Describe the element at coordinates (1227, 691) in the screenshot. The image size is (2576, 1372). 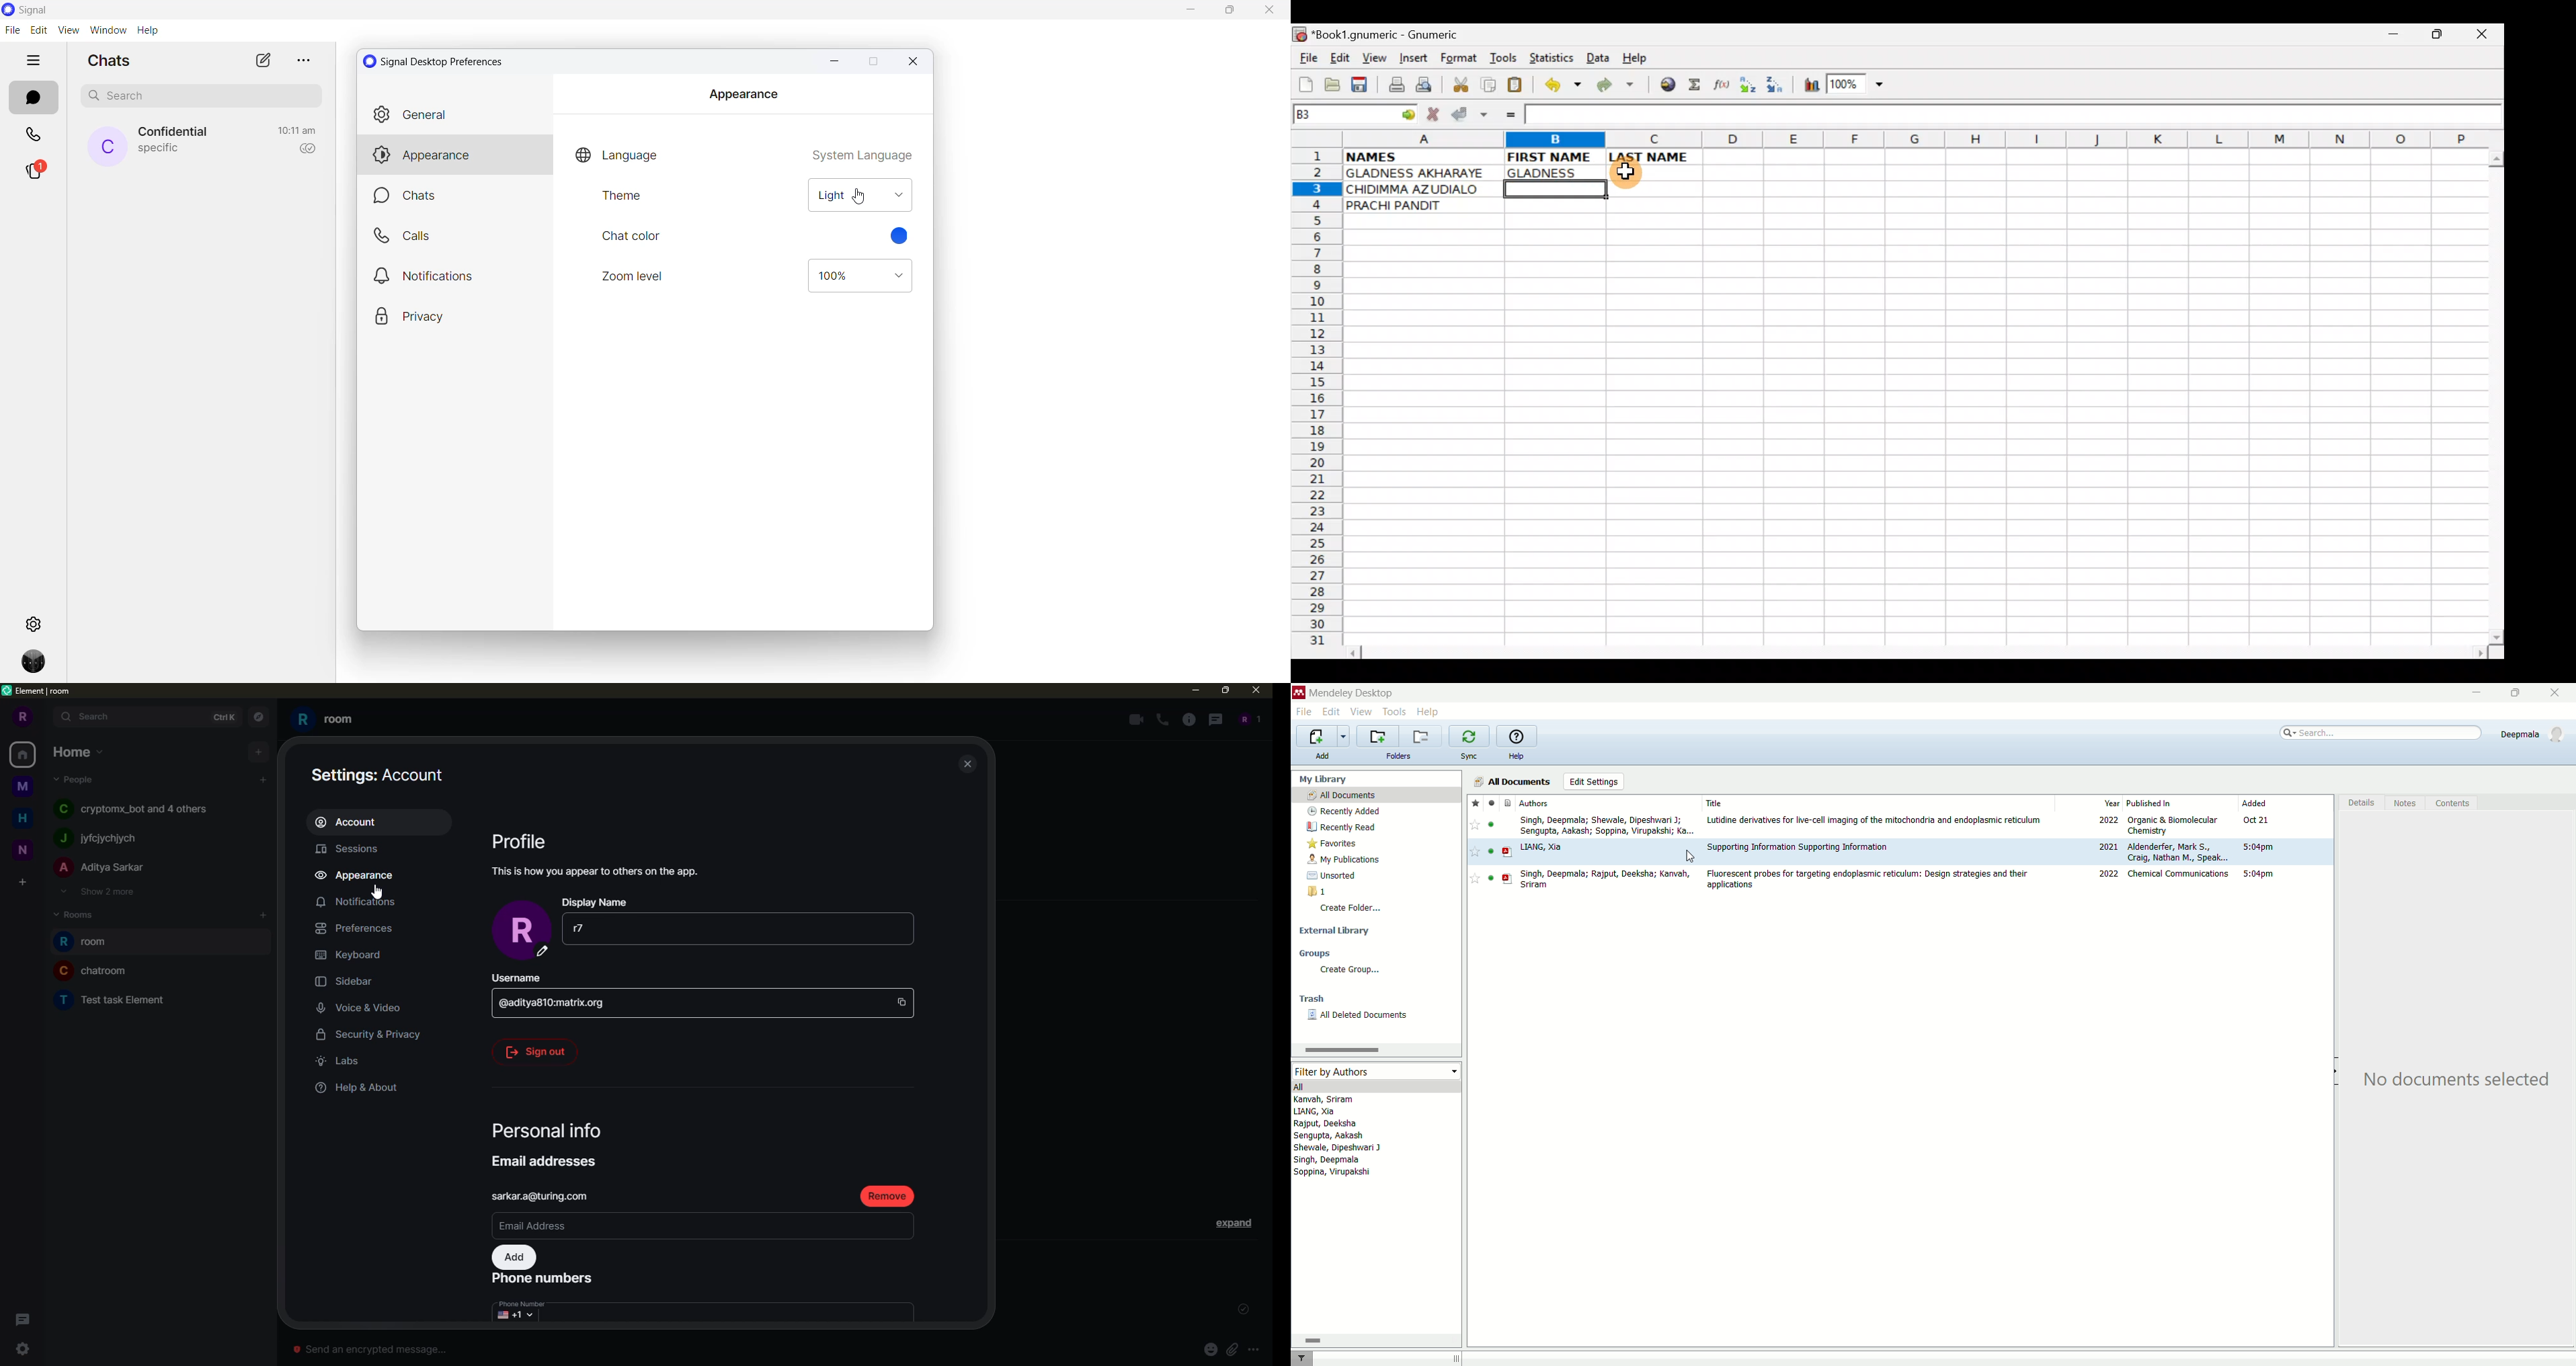
I see `maximize` at that location.